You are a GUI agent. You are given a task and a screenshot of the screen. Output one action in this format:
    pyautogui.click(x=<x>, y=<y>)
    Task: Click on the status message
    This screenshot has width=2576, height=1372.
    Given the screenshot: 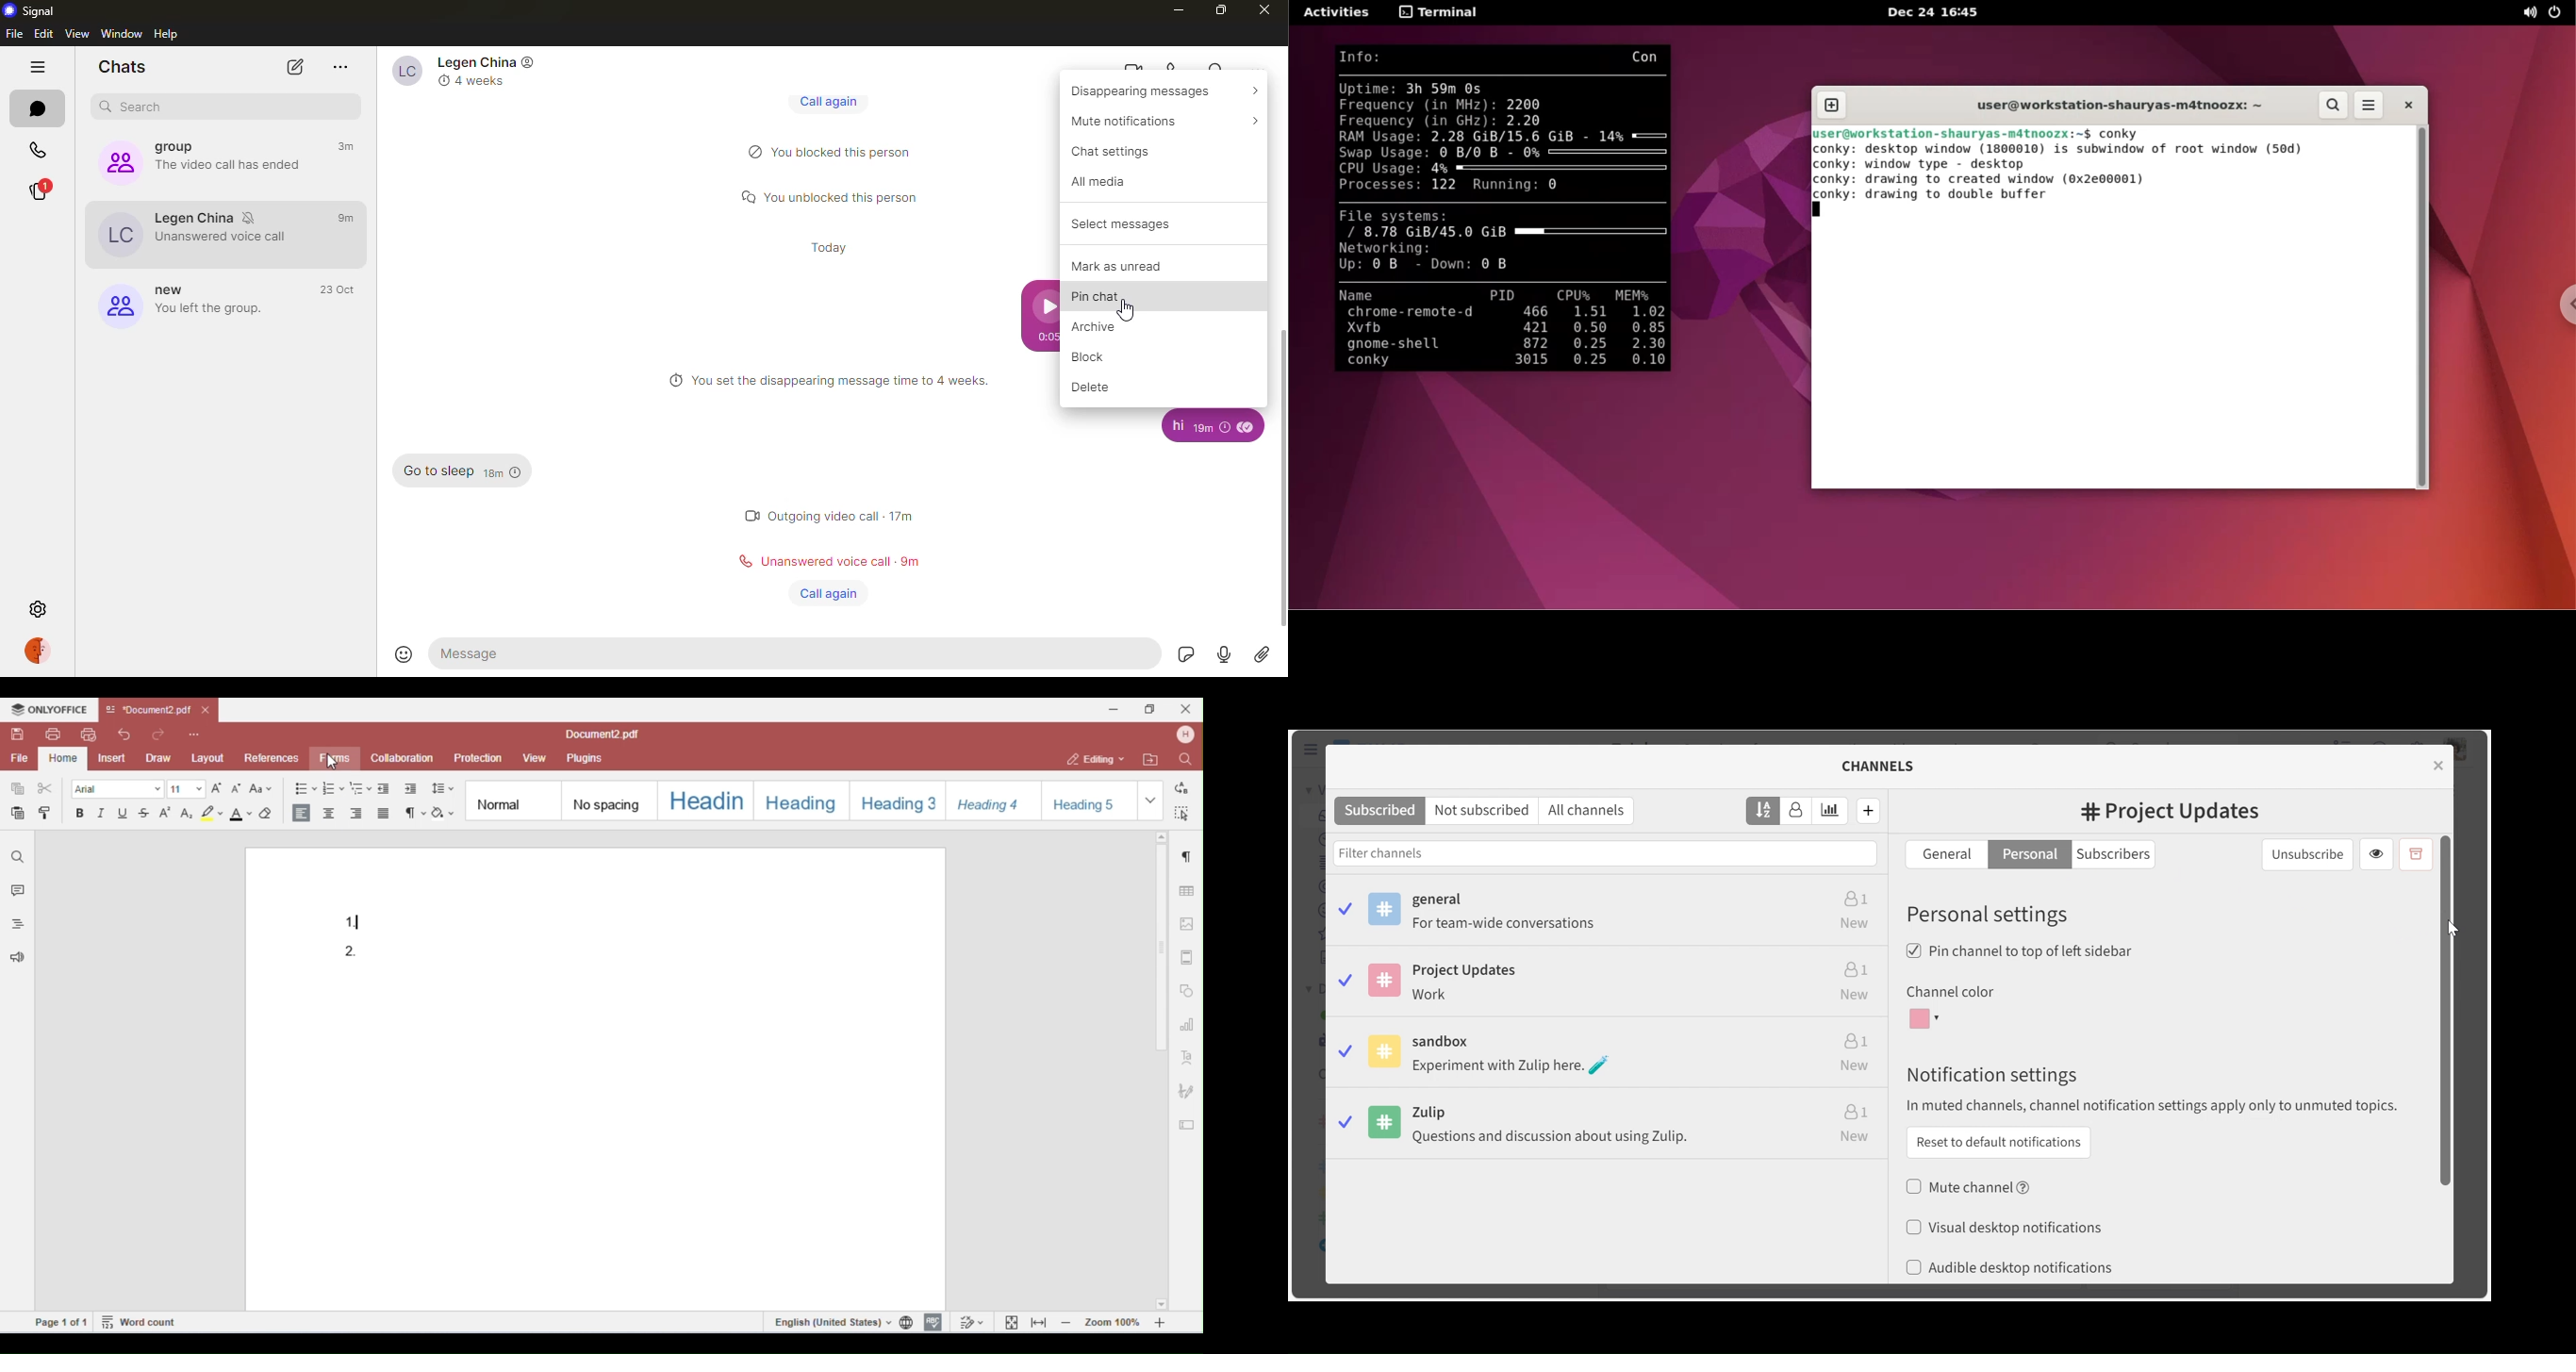 What is the action you would take?
    pyautogui.click(x=803, y=518)
    